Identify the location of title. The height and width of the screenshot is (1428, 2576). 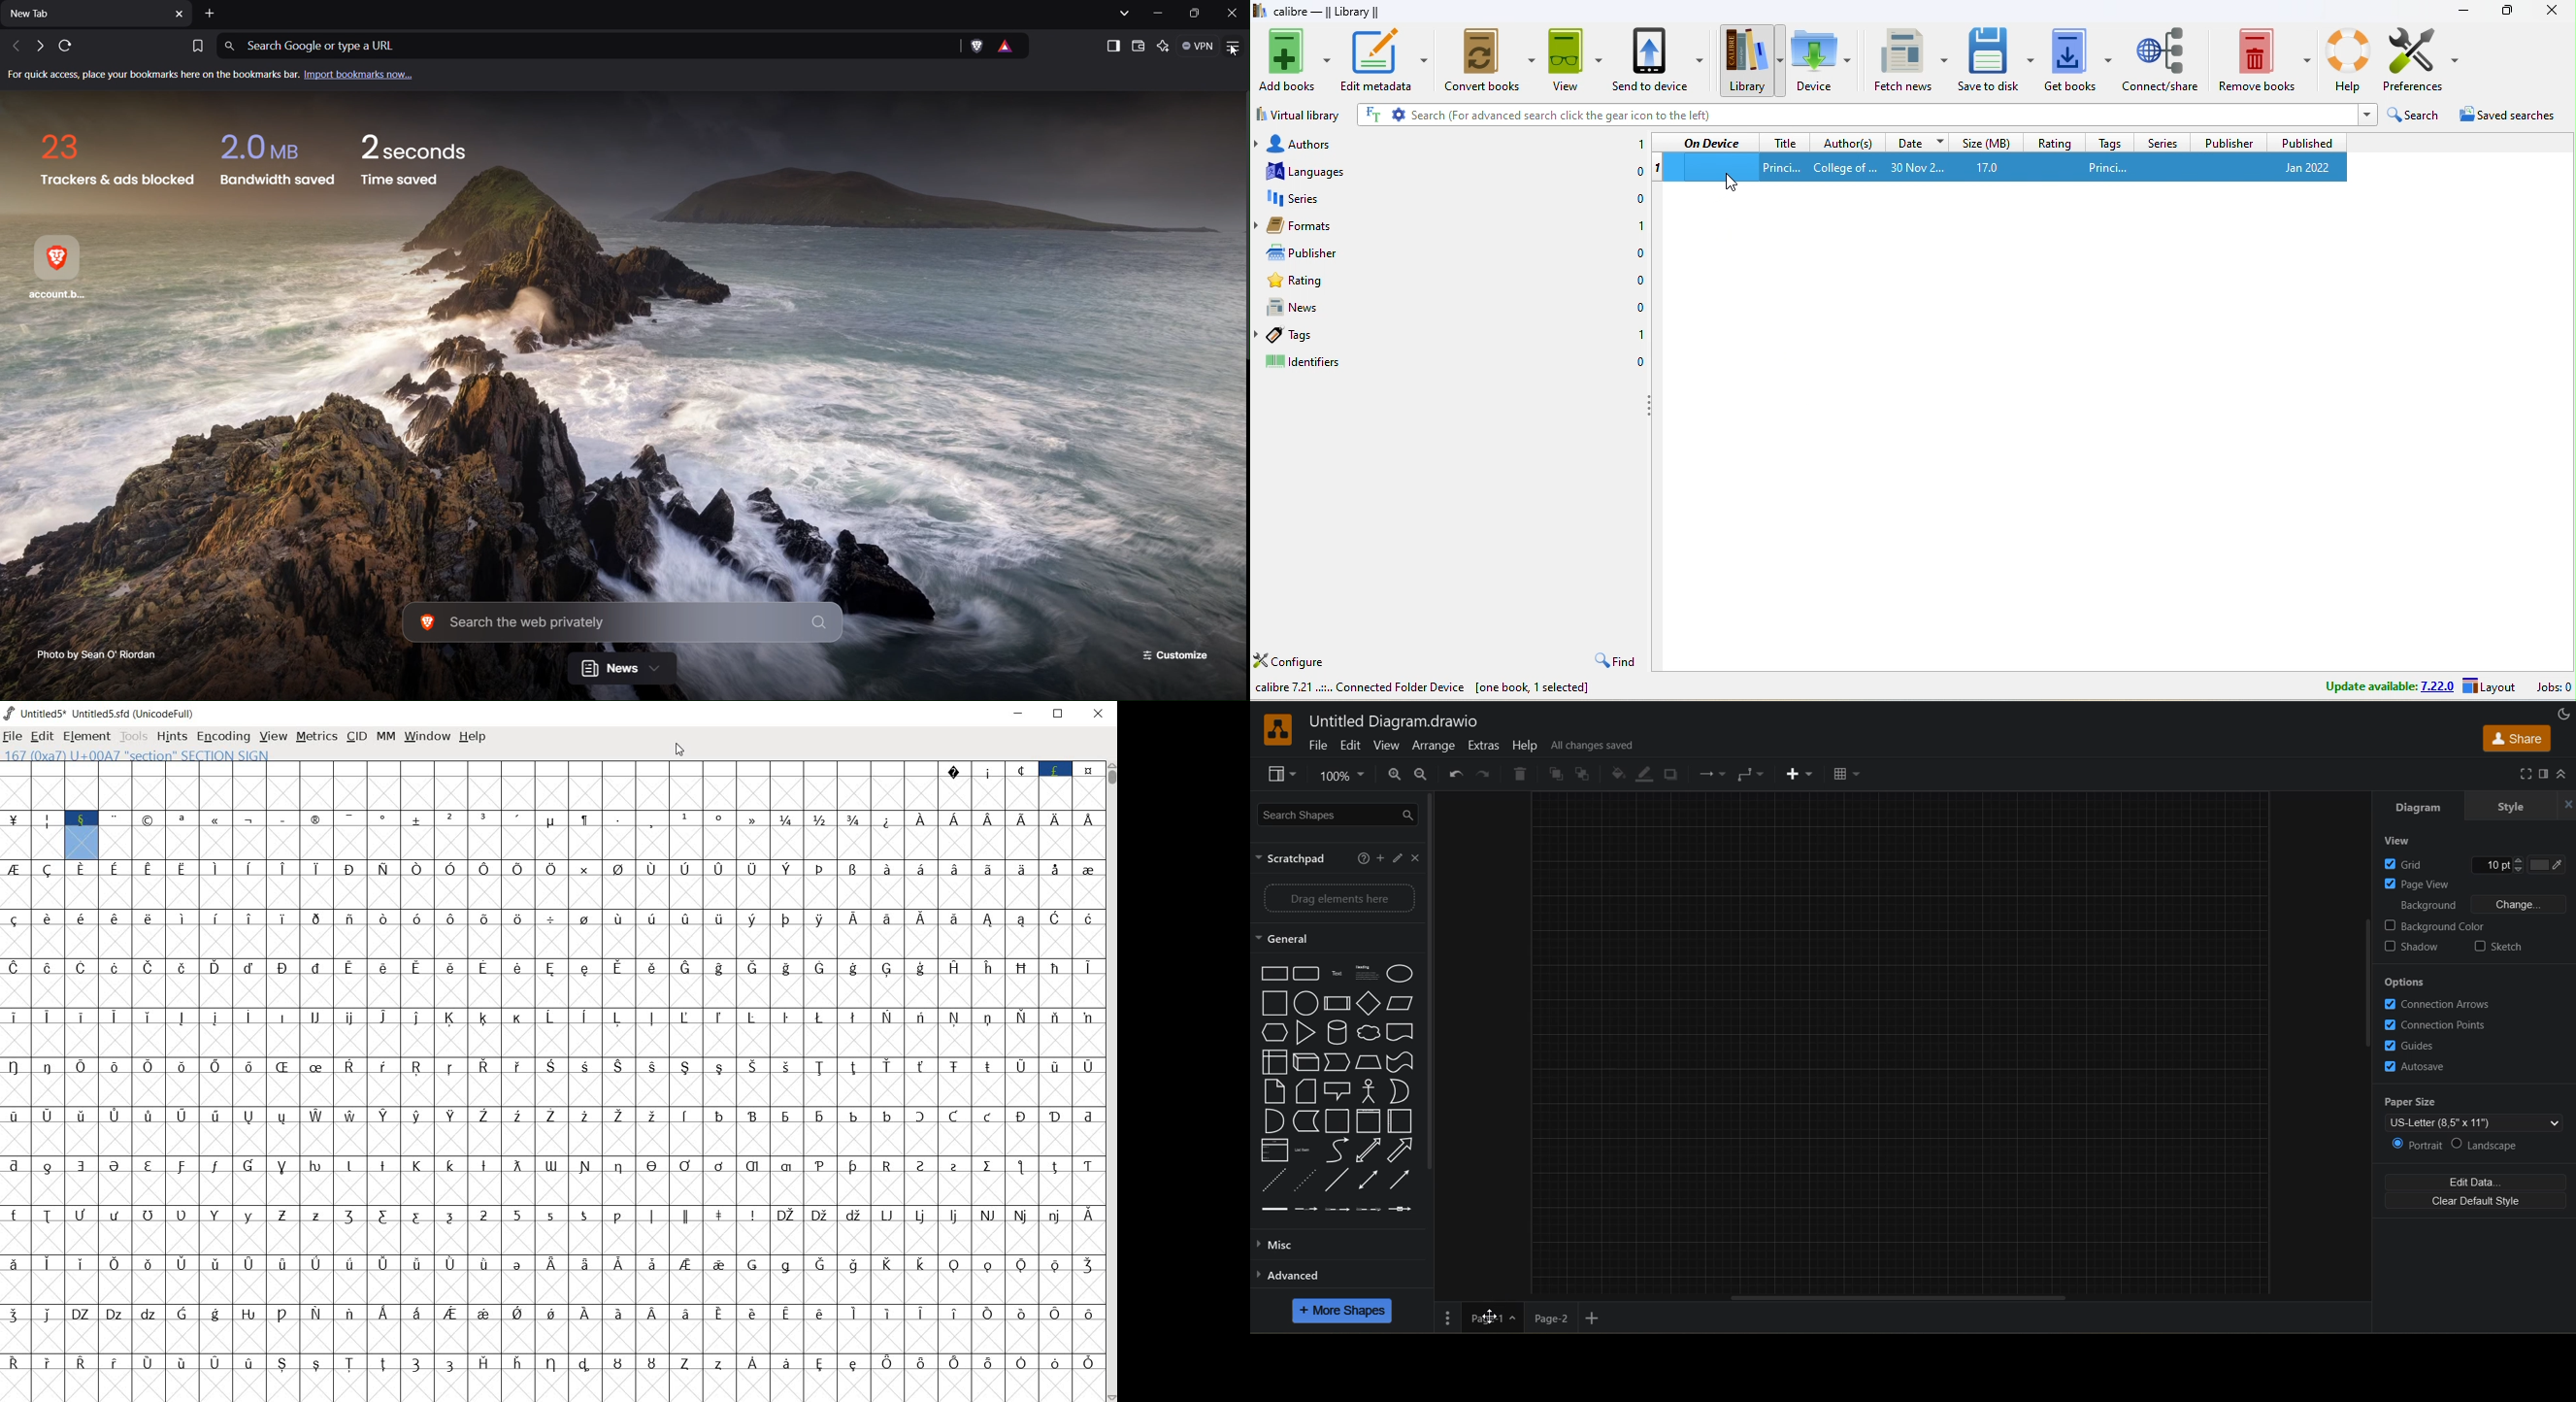
(1781, 166).